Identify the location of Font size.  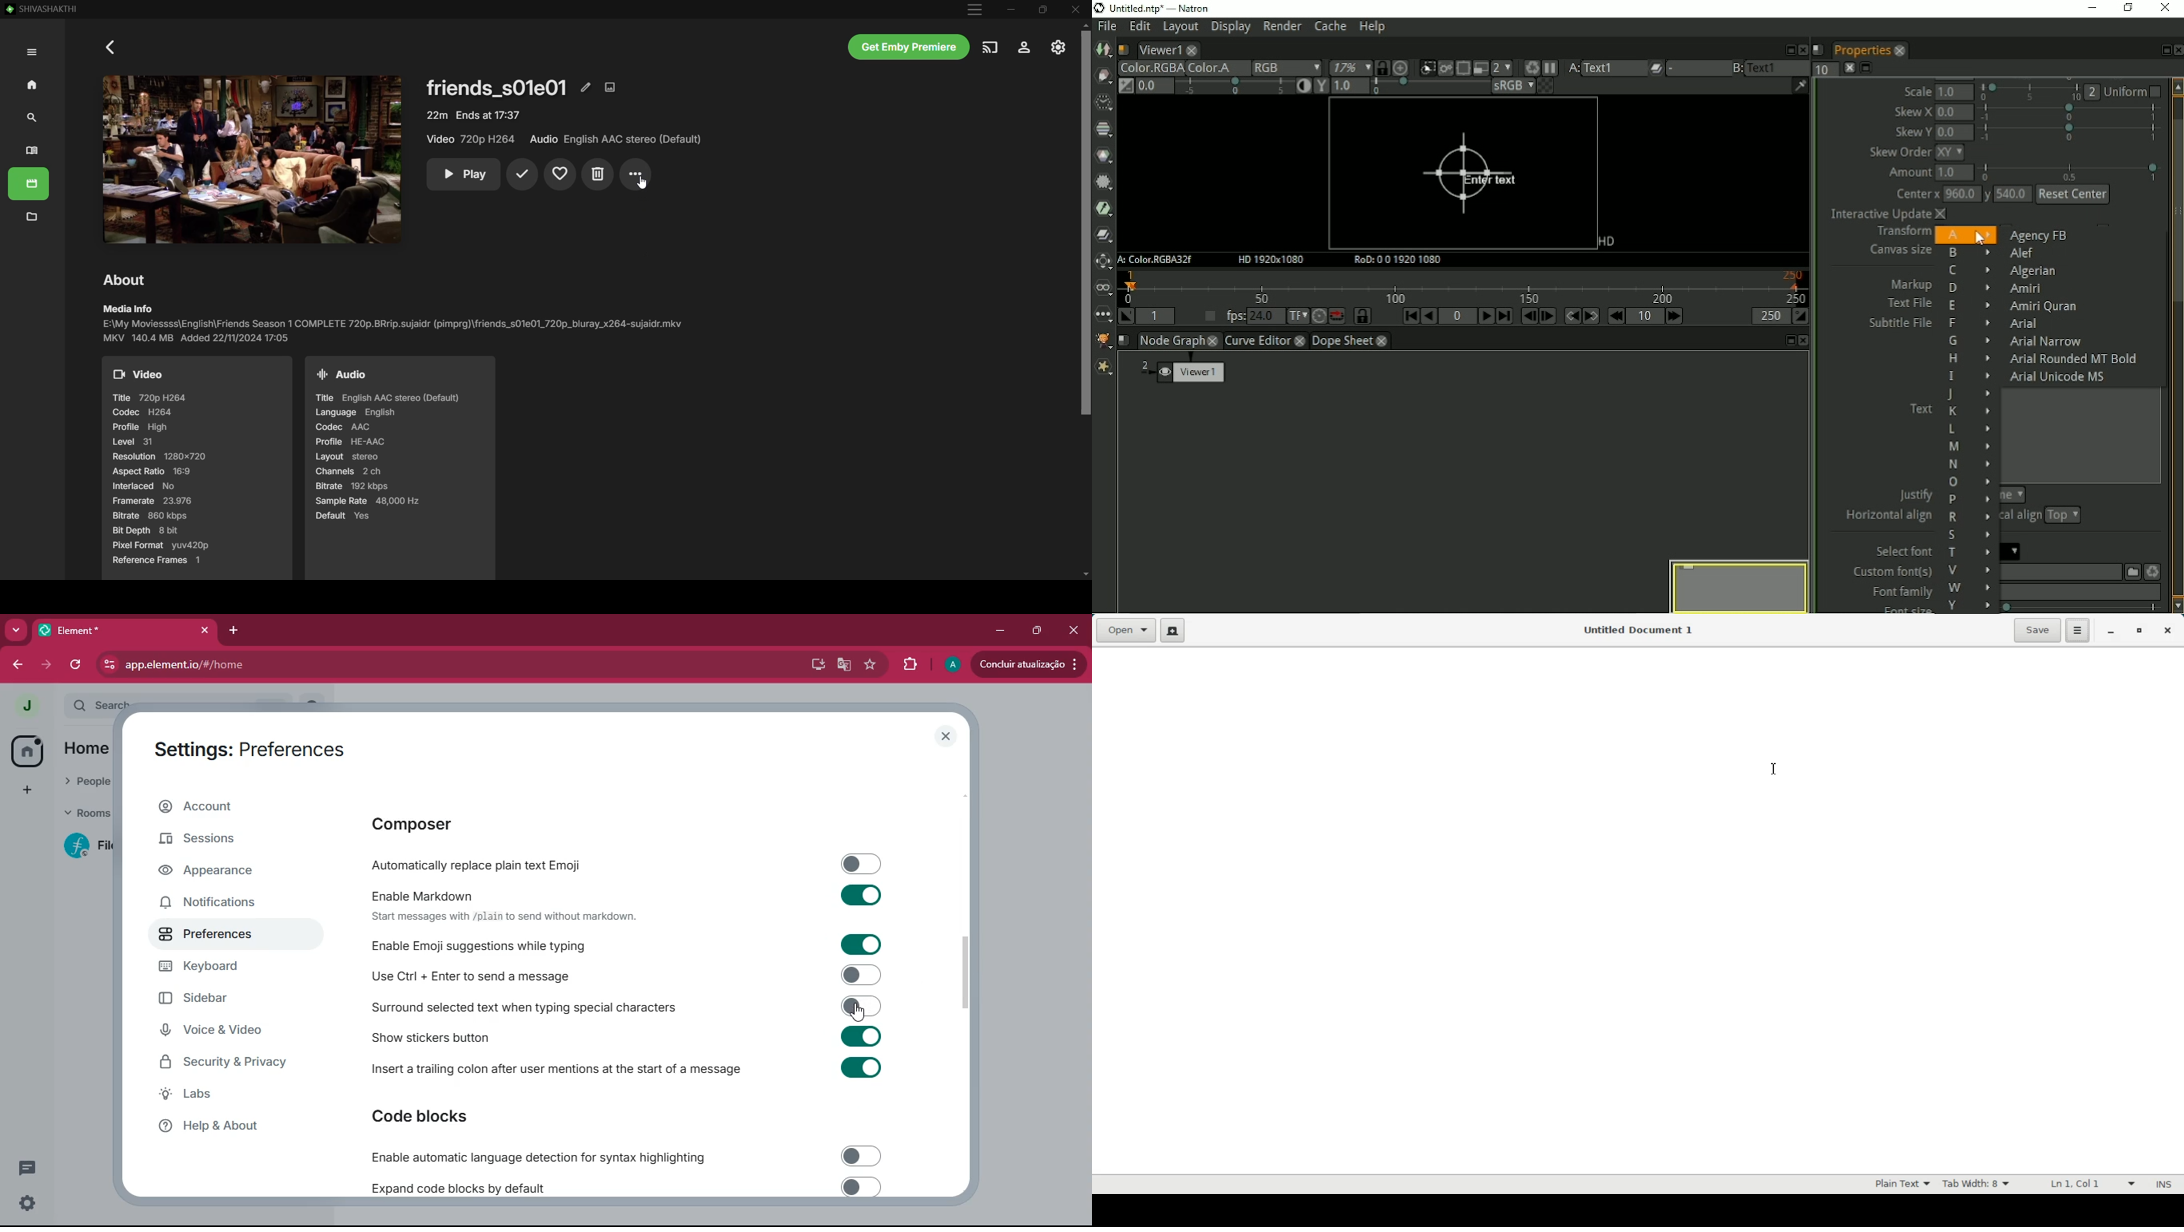
(1898, 608).